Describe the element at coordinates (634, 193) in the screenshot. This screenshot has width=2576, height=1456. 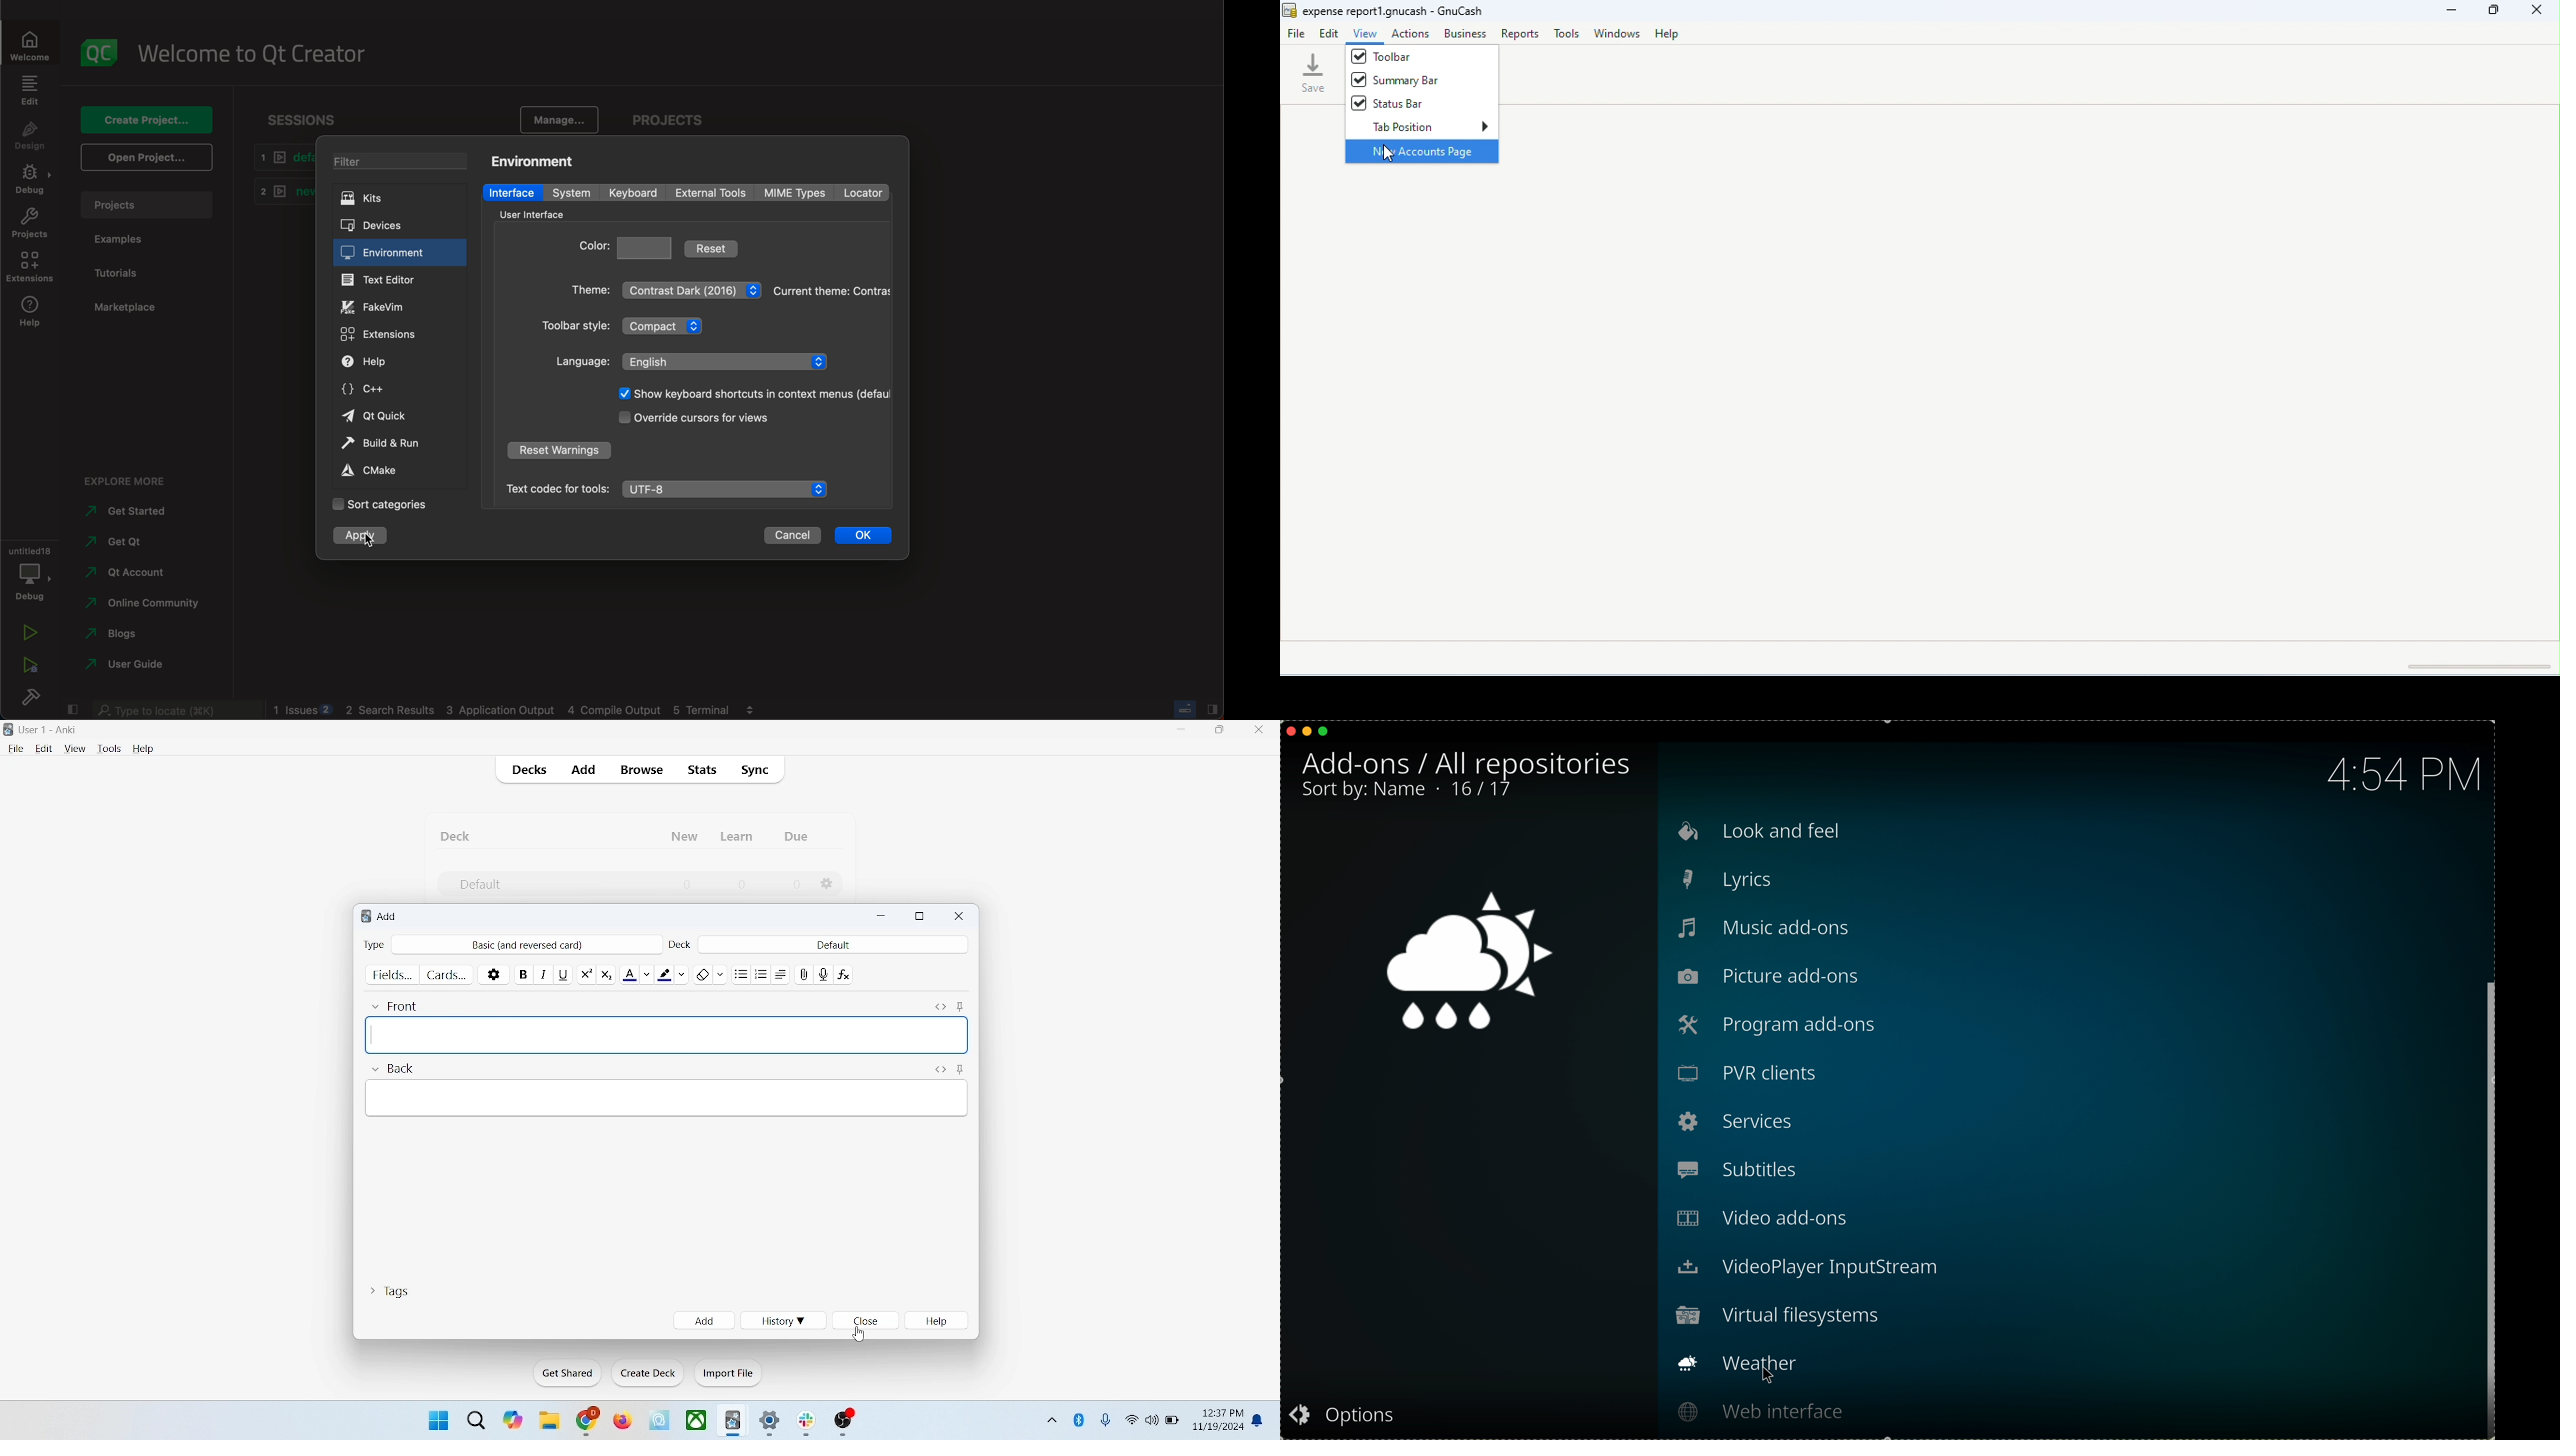
I see `keyboard` at that location.